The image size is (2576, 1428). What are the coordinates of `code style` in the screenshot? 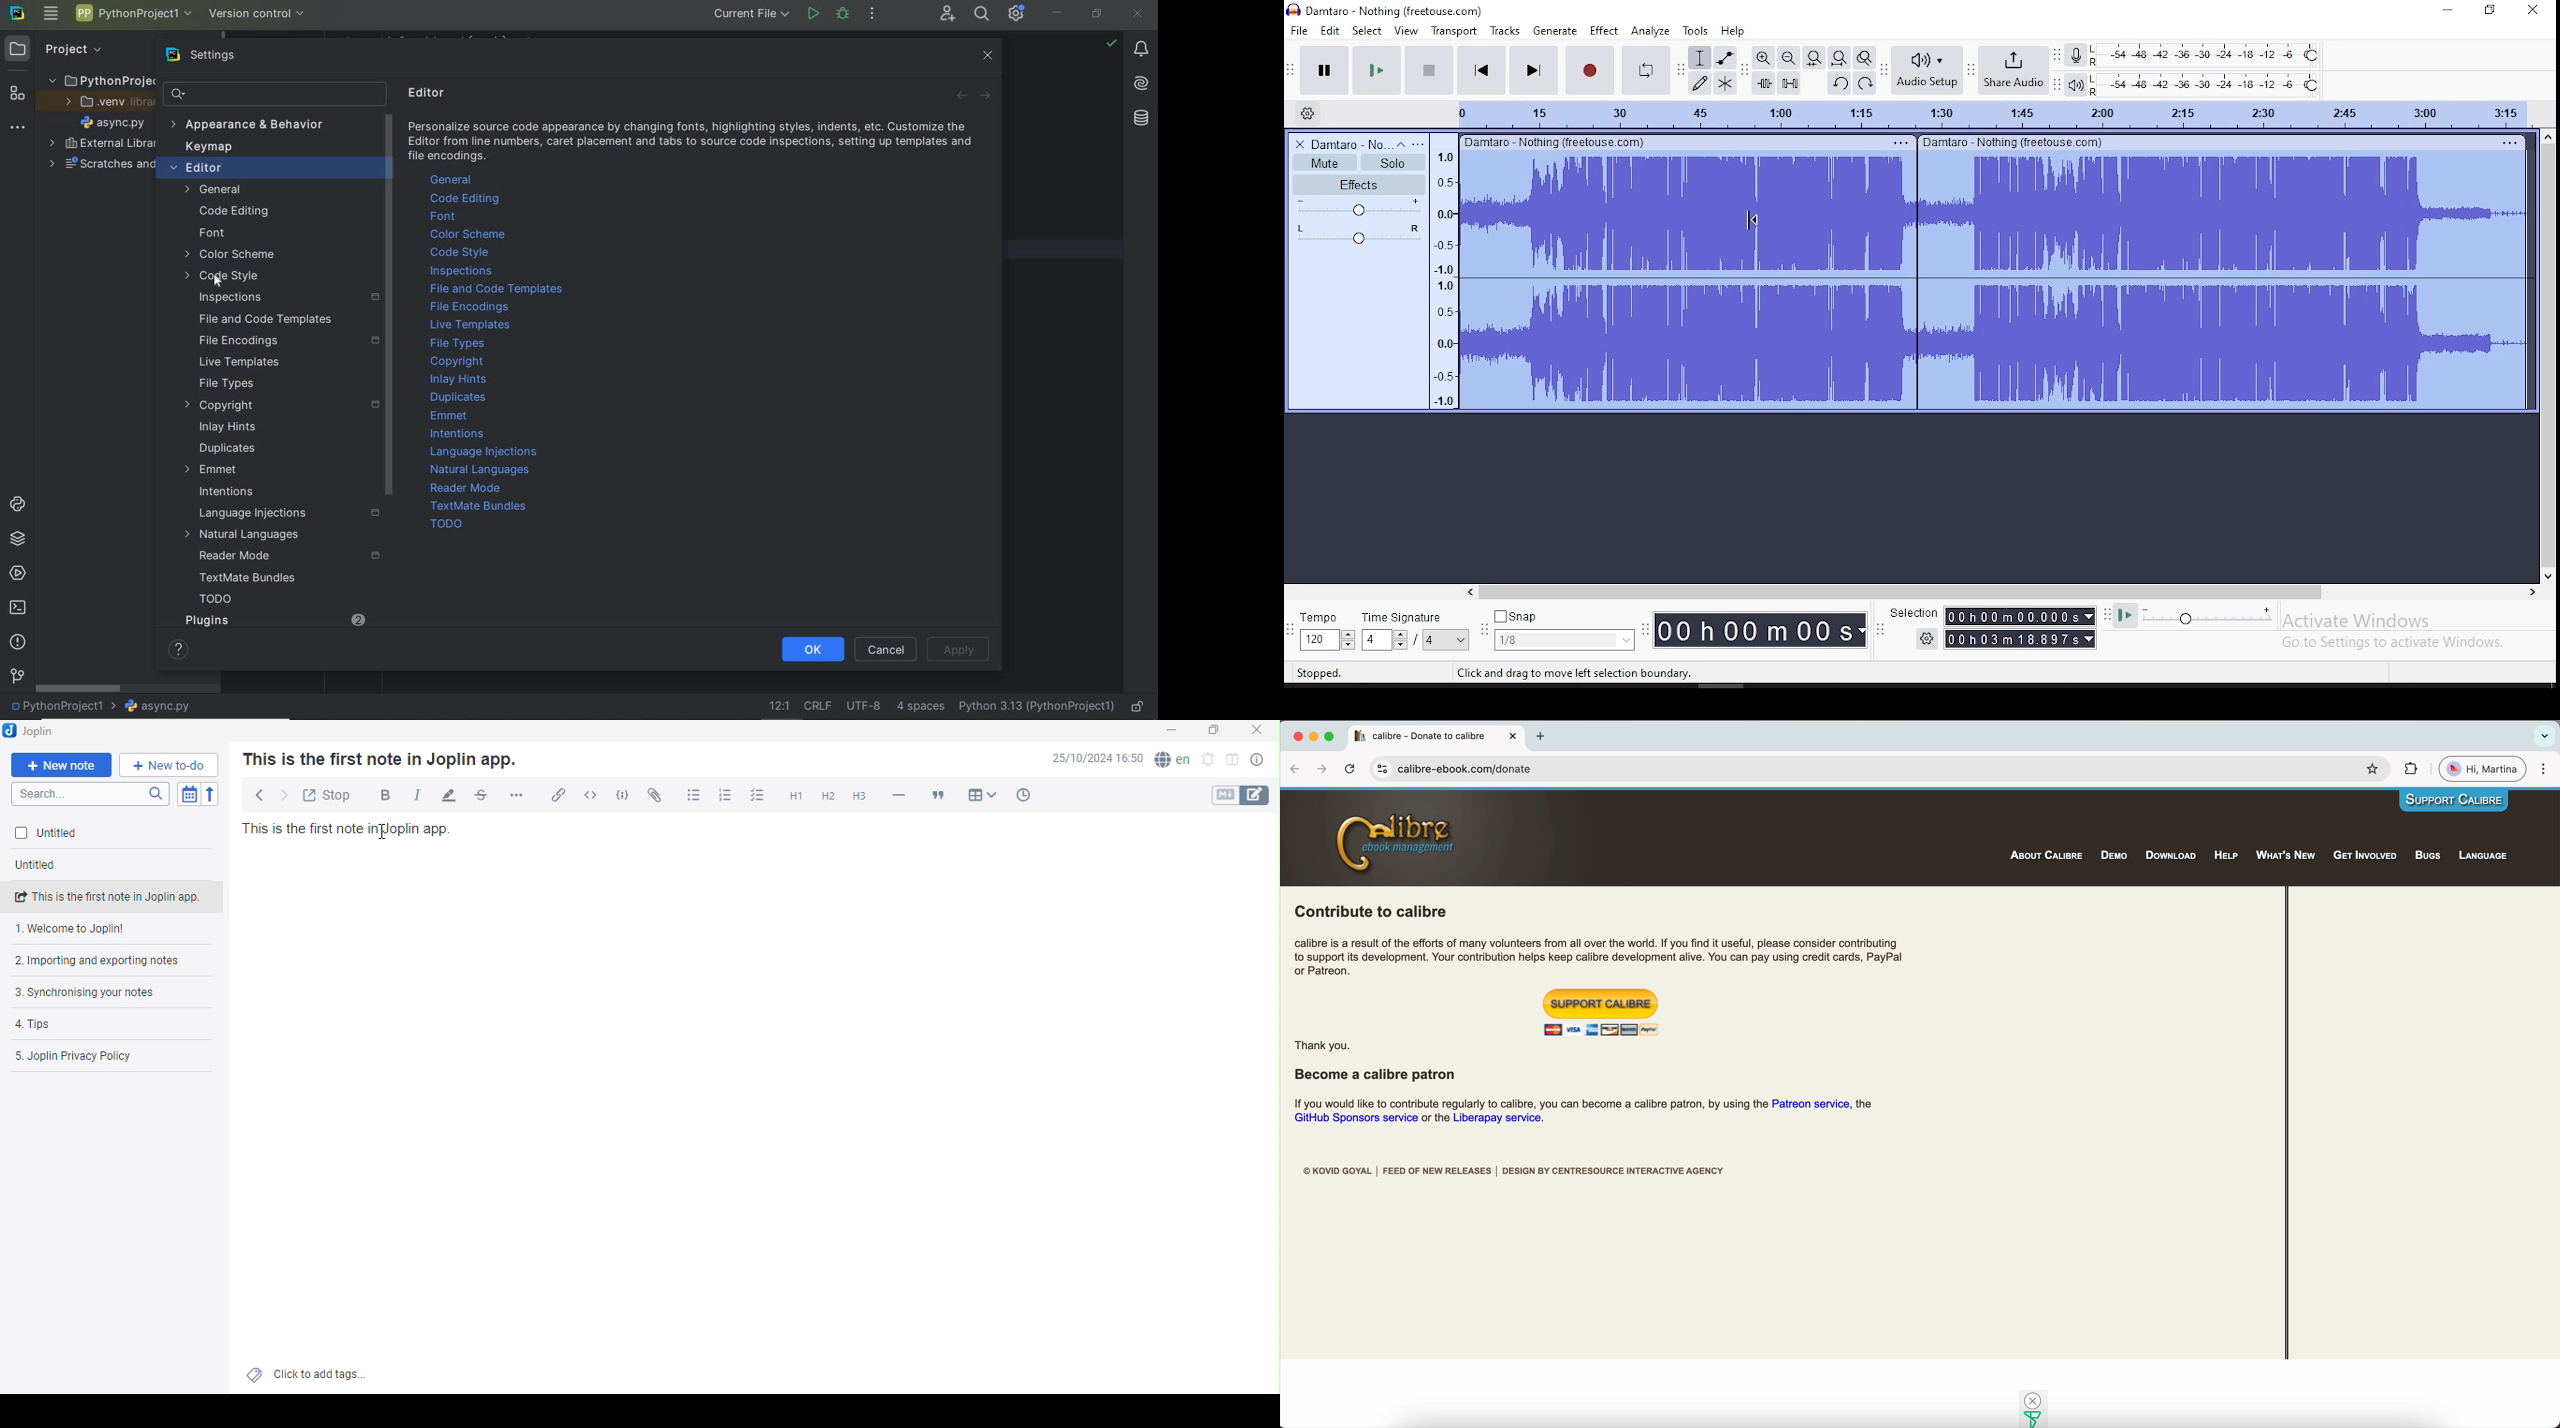 It's located at (223, 278).